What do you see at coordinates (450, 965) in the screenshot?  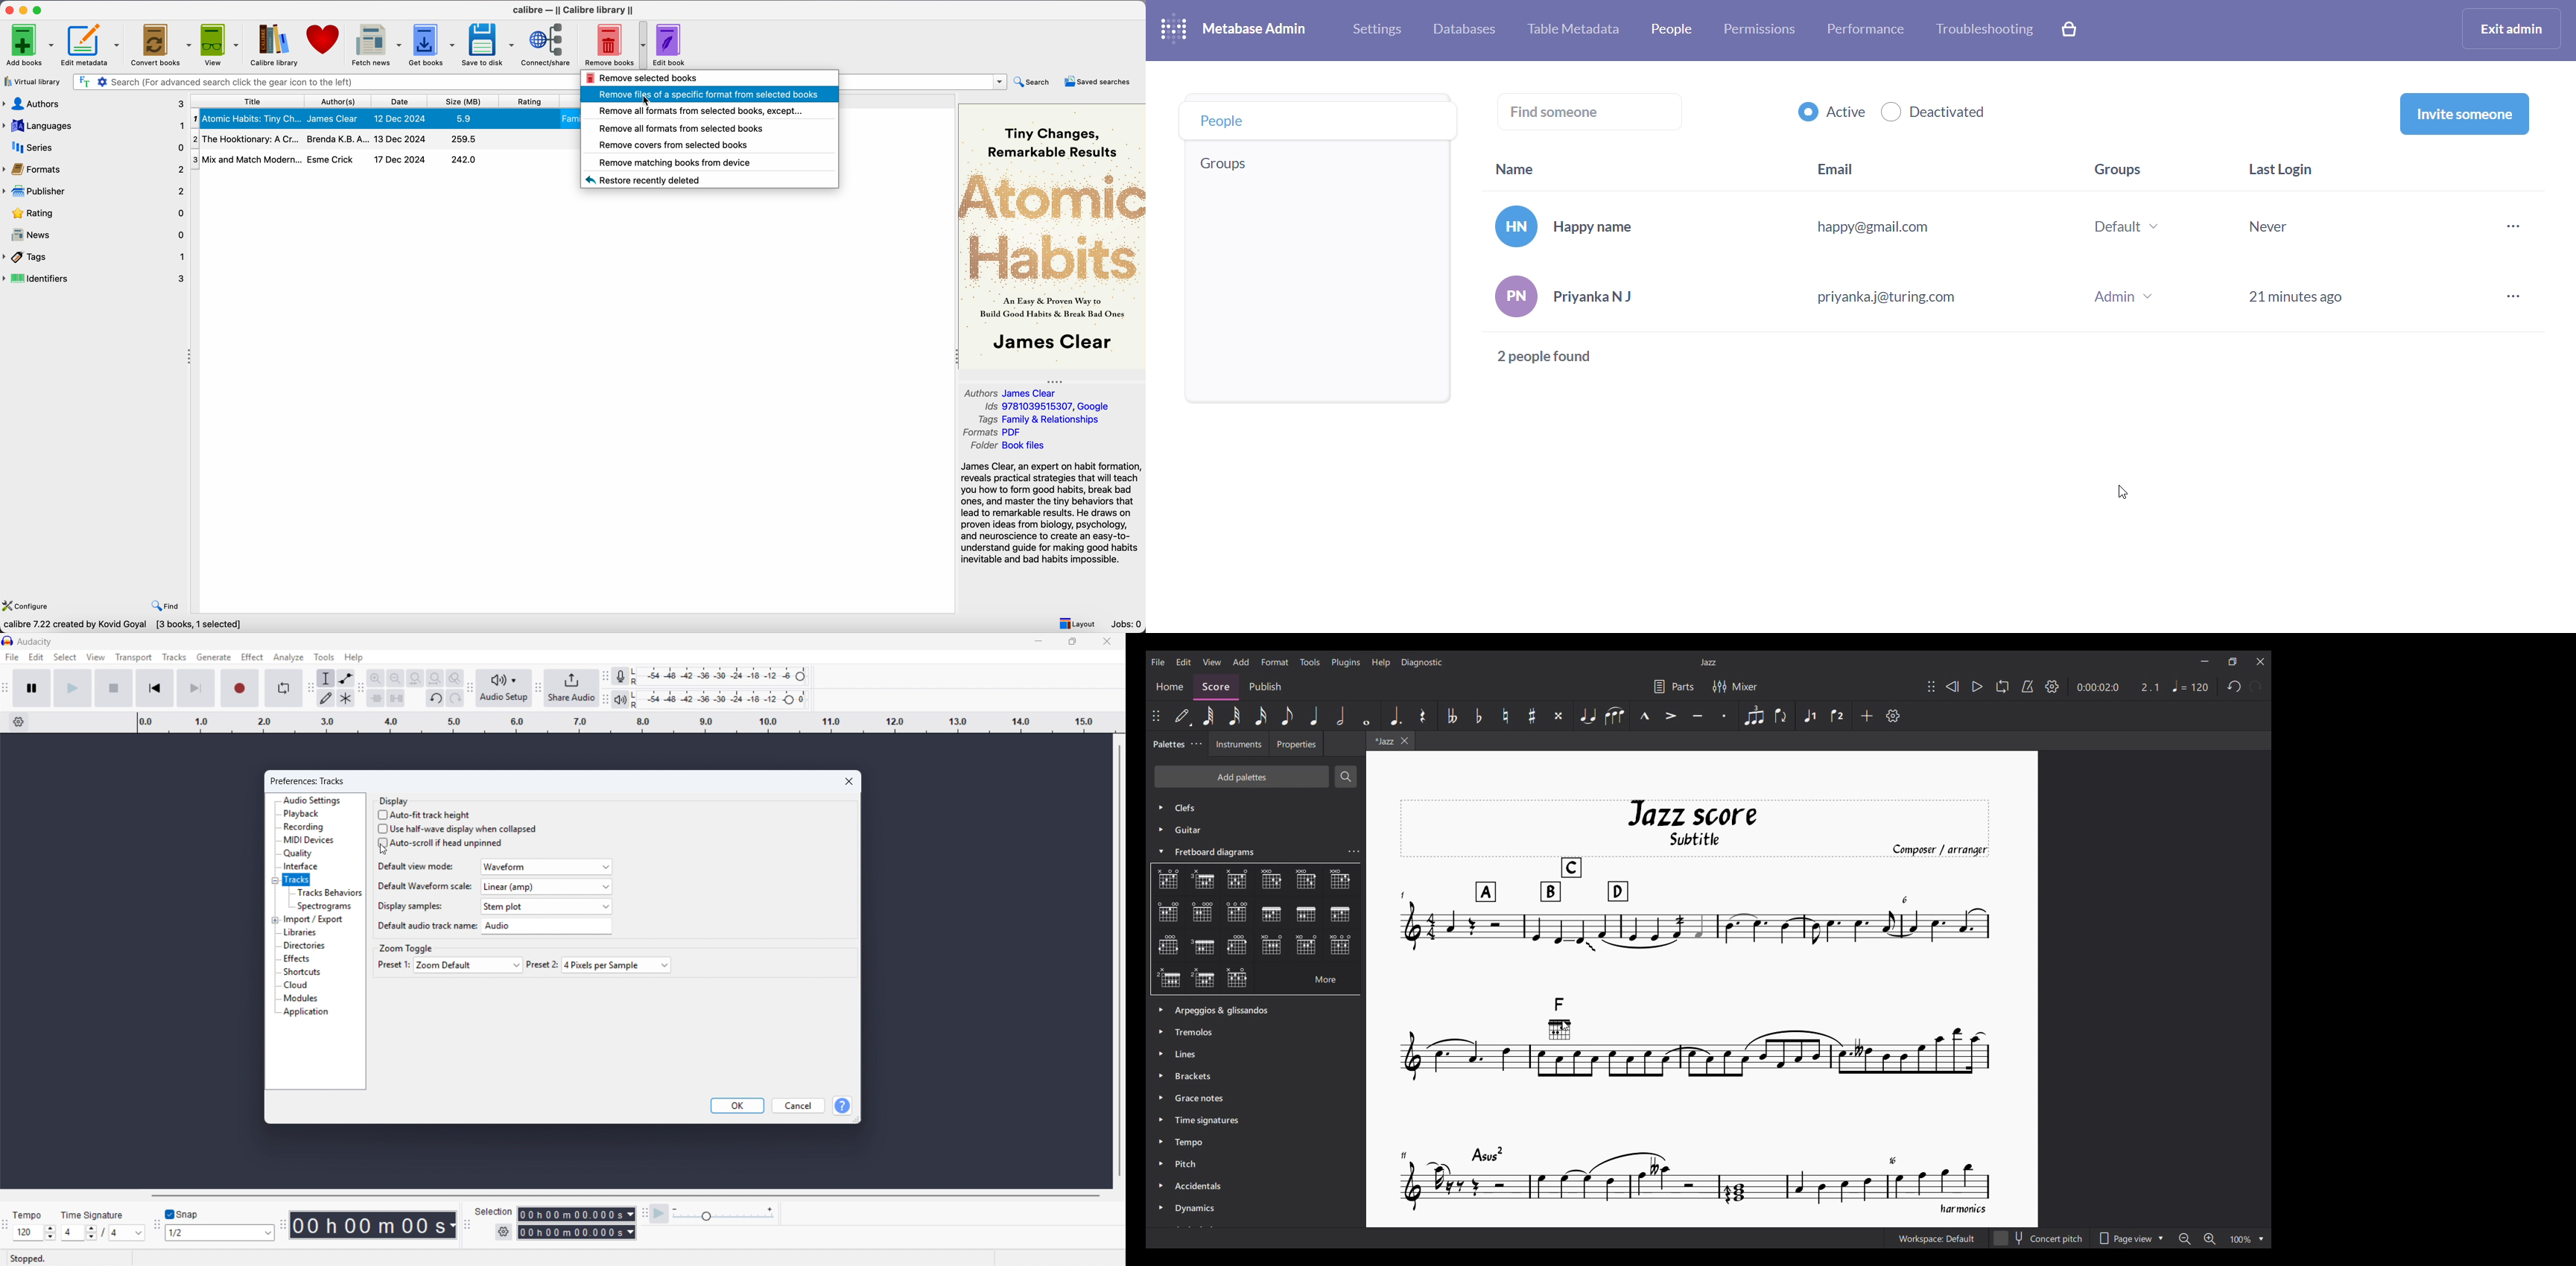 I see `set preset 1` at bounding box center [450, 965].